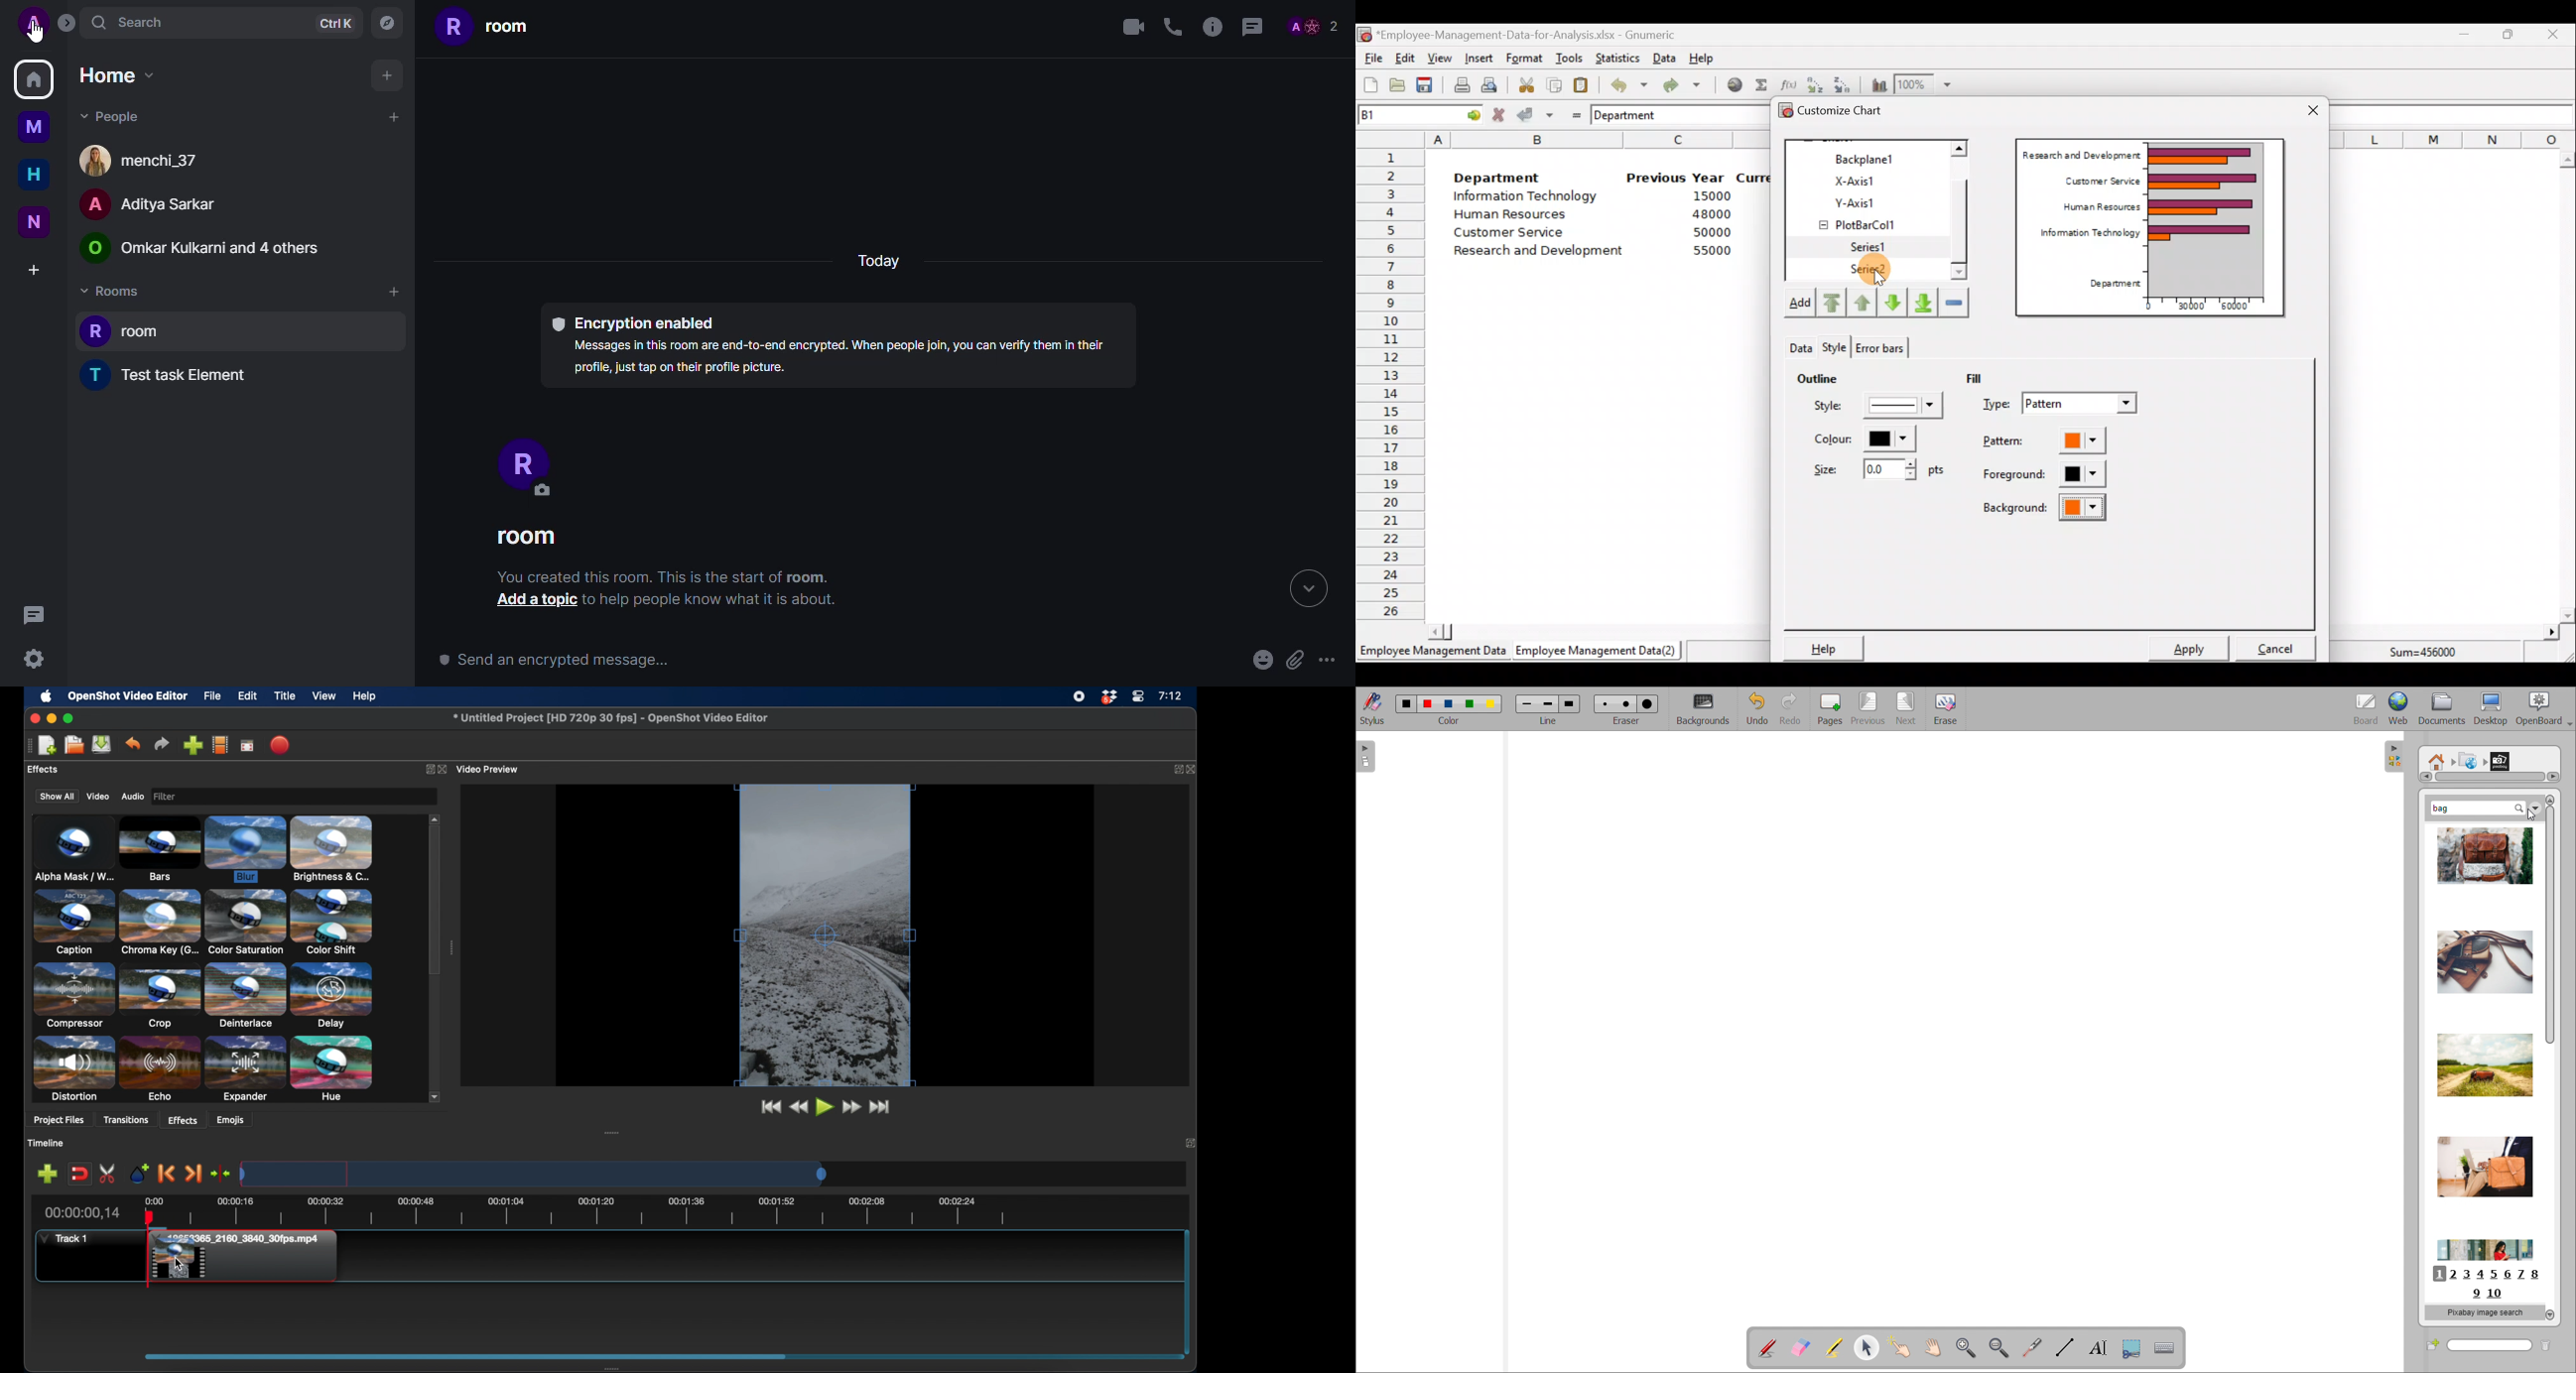 This screenshot has width=2576, height=1400. Describe the element at coordinates (1849, 113) in the screenshot. I see `Customize chart` at that location.